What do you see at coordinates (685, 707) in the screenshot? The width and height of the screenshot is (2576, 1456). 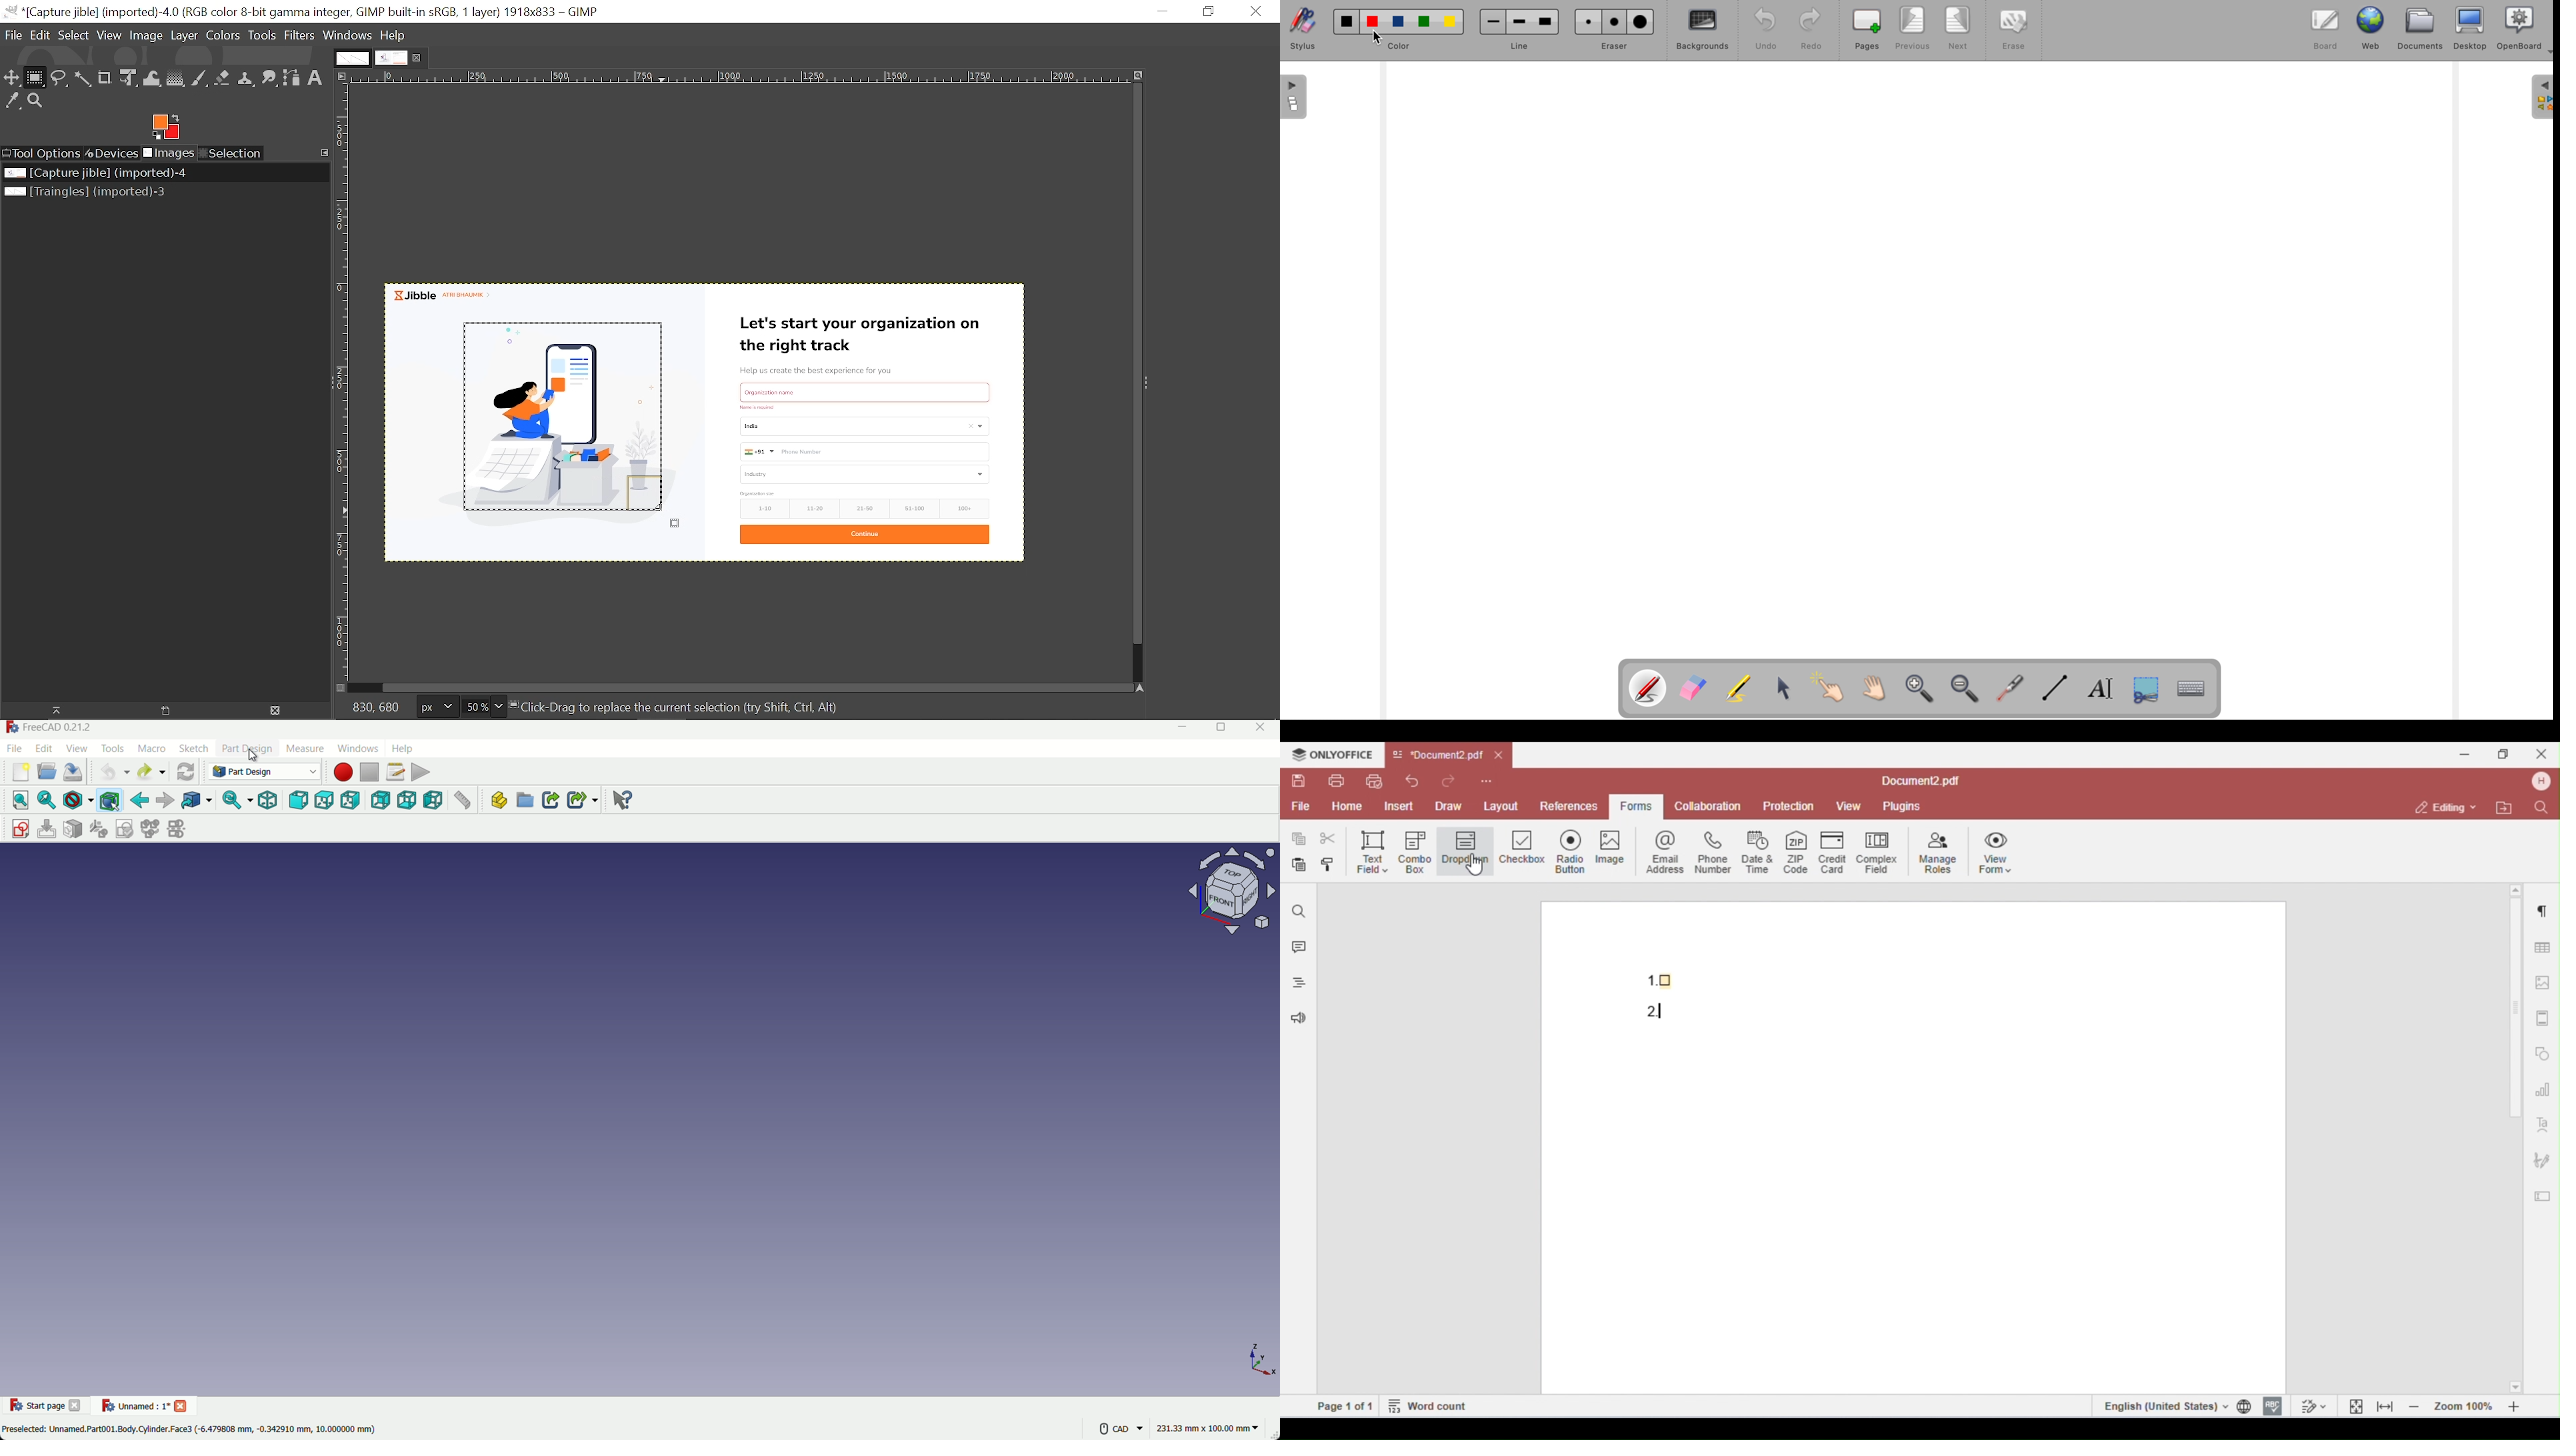 I see `‘Click-Drag to replace the current selection (try Shift, Ctrl, Alt)` at bounding box center [685, 707].